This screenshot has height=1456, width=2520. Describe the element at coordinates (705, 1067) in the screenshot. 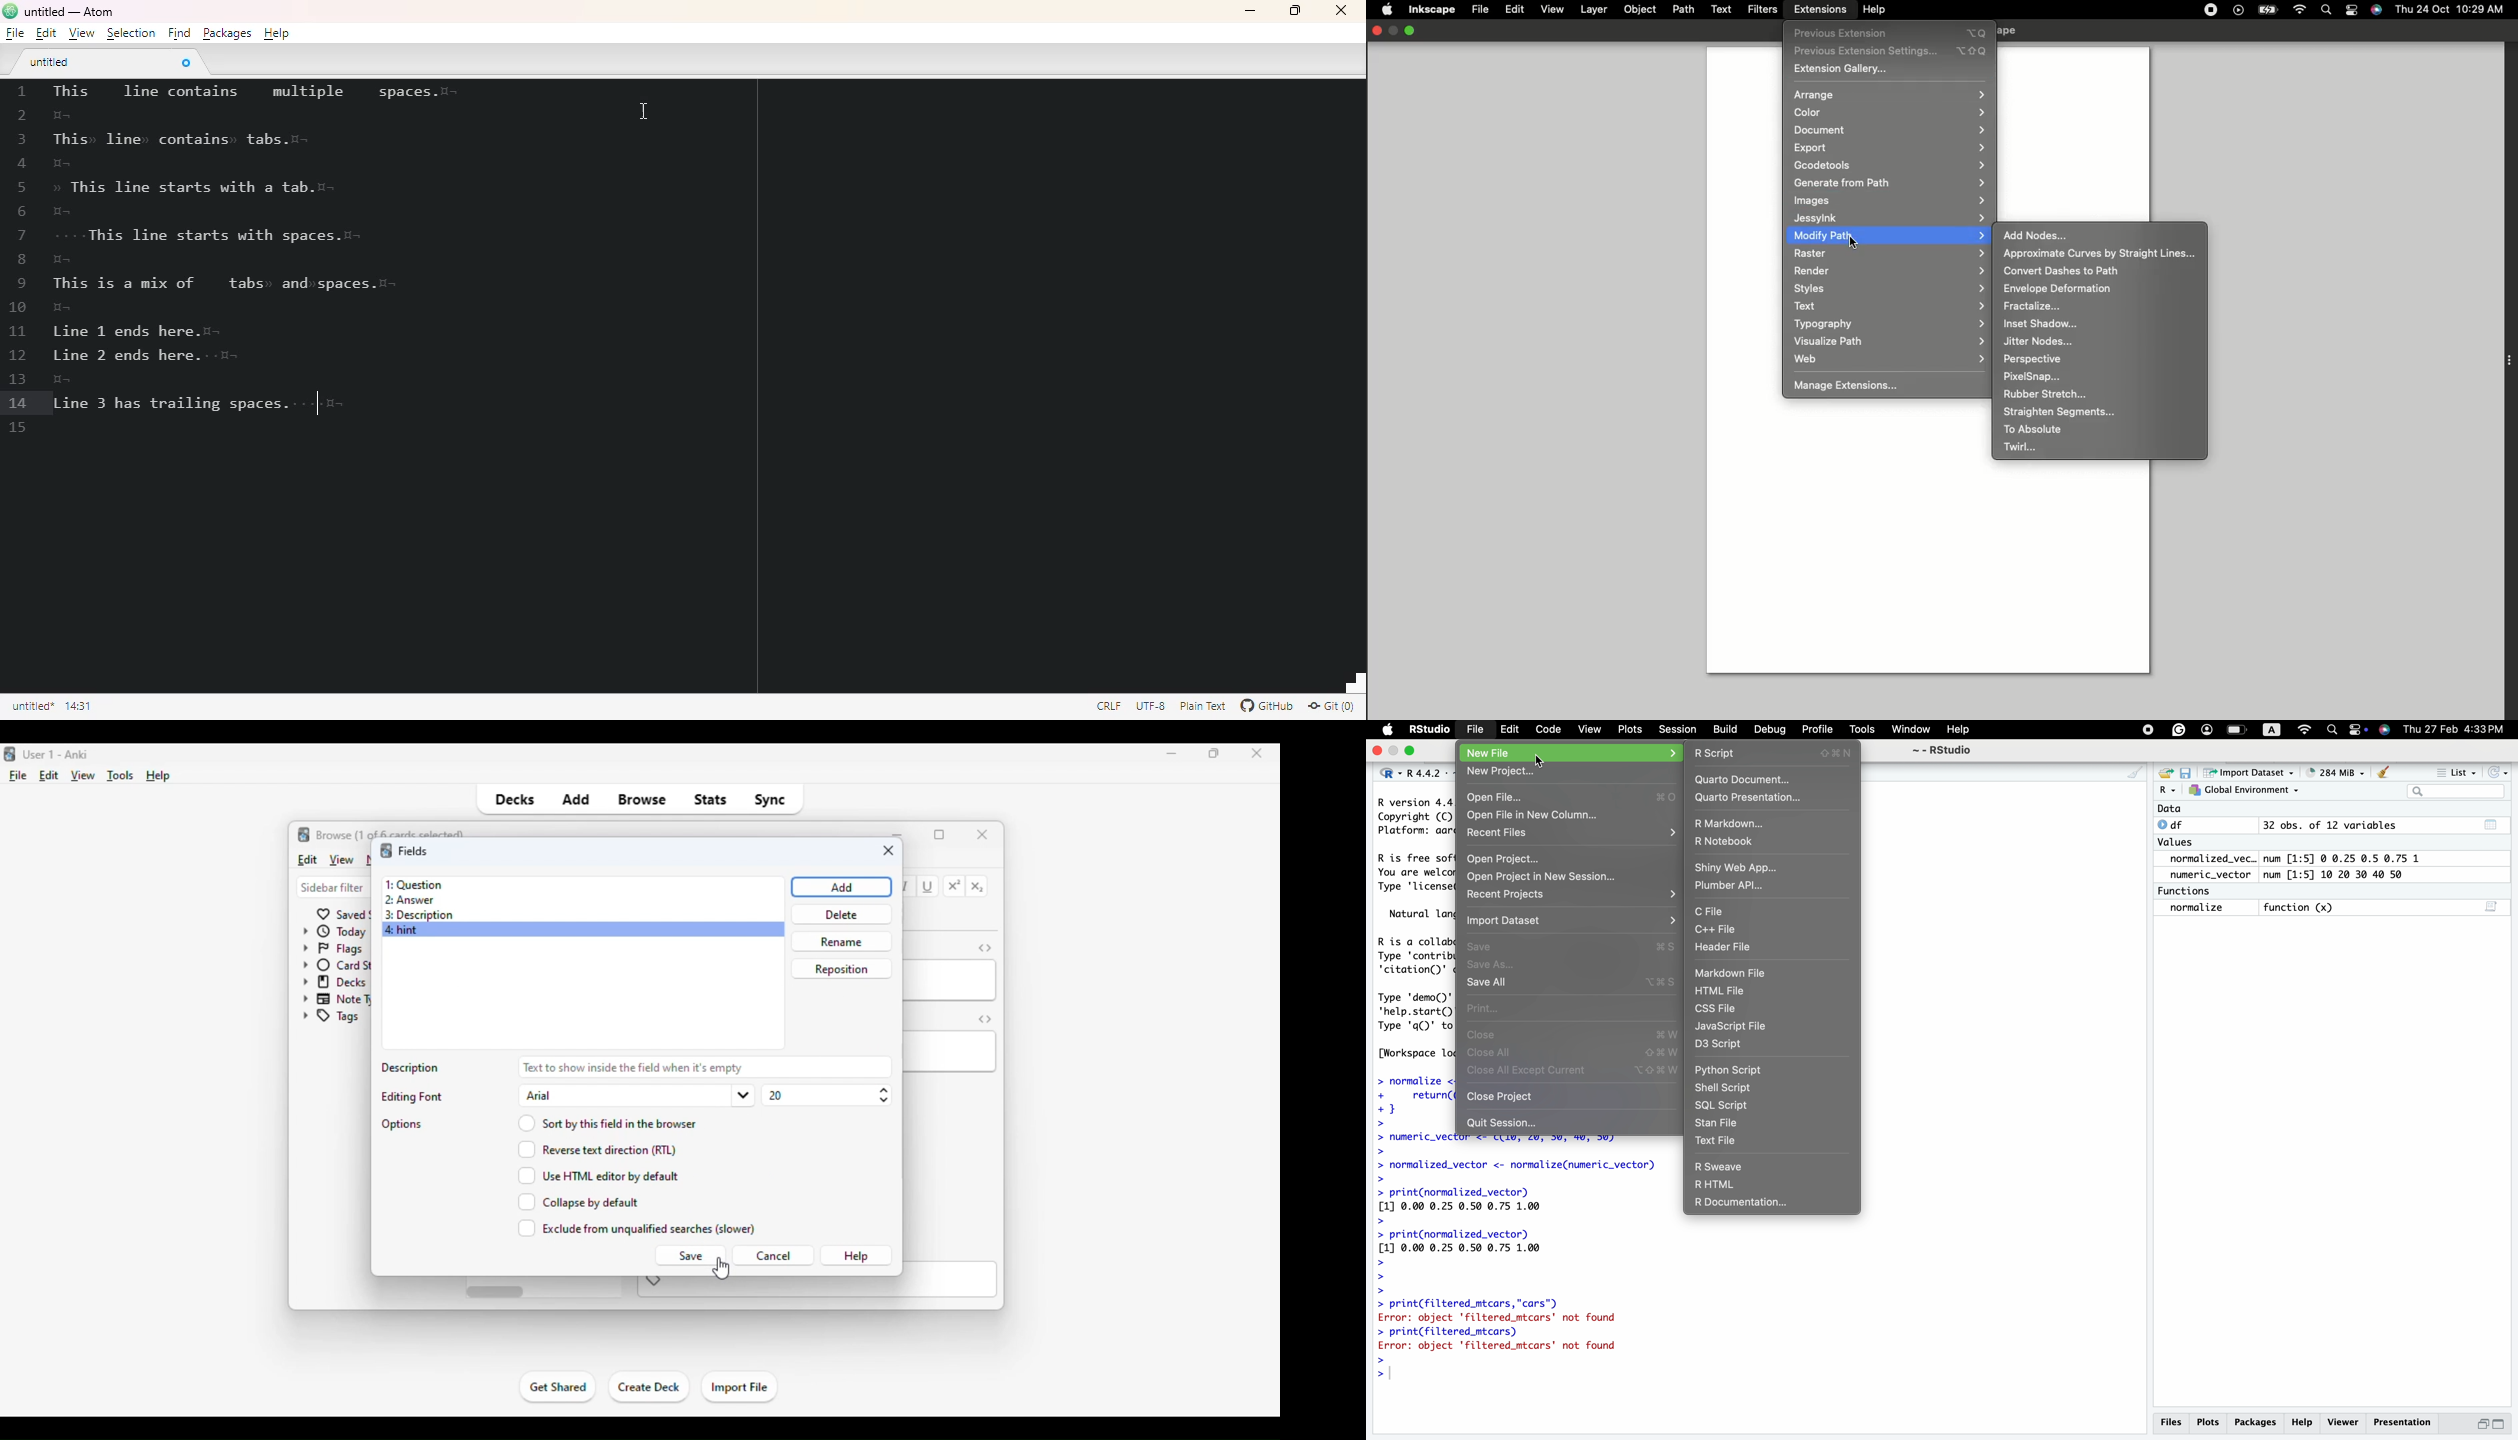

I see `text to show inside the field when it's empty` at that location.